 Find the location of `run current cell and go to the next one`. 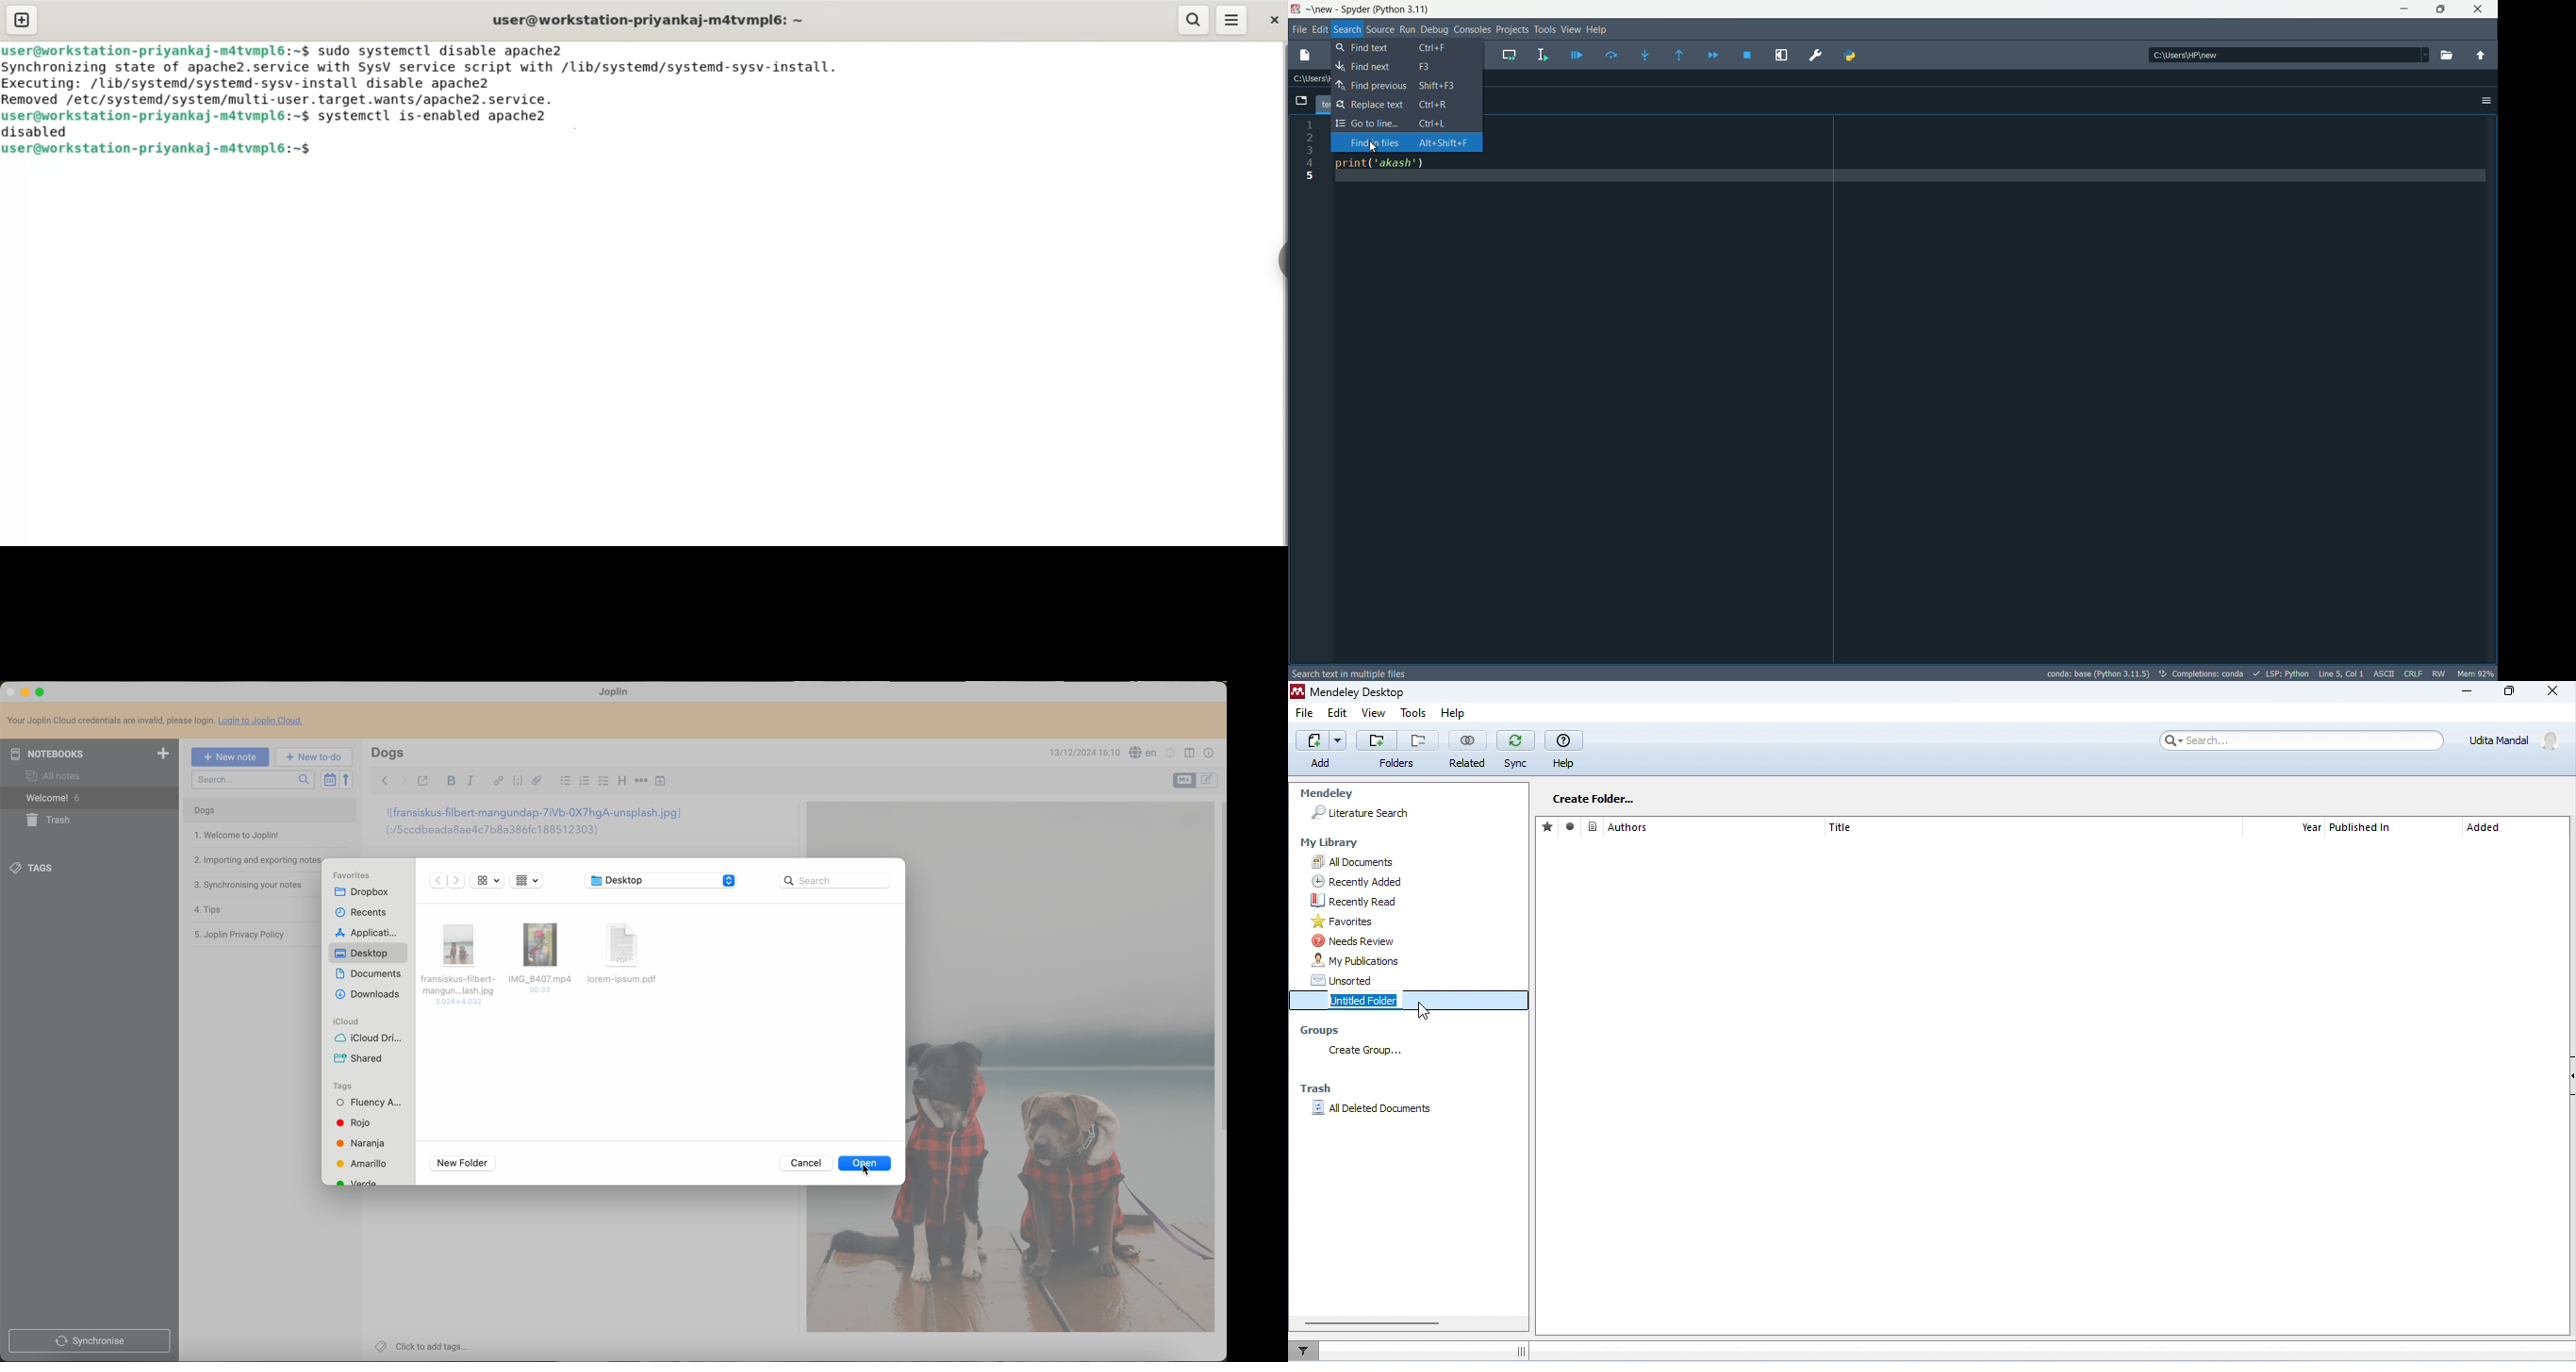

run current cell and go to the next one is located at coordinates (1505, 54).